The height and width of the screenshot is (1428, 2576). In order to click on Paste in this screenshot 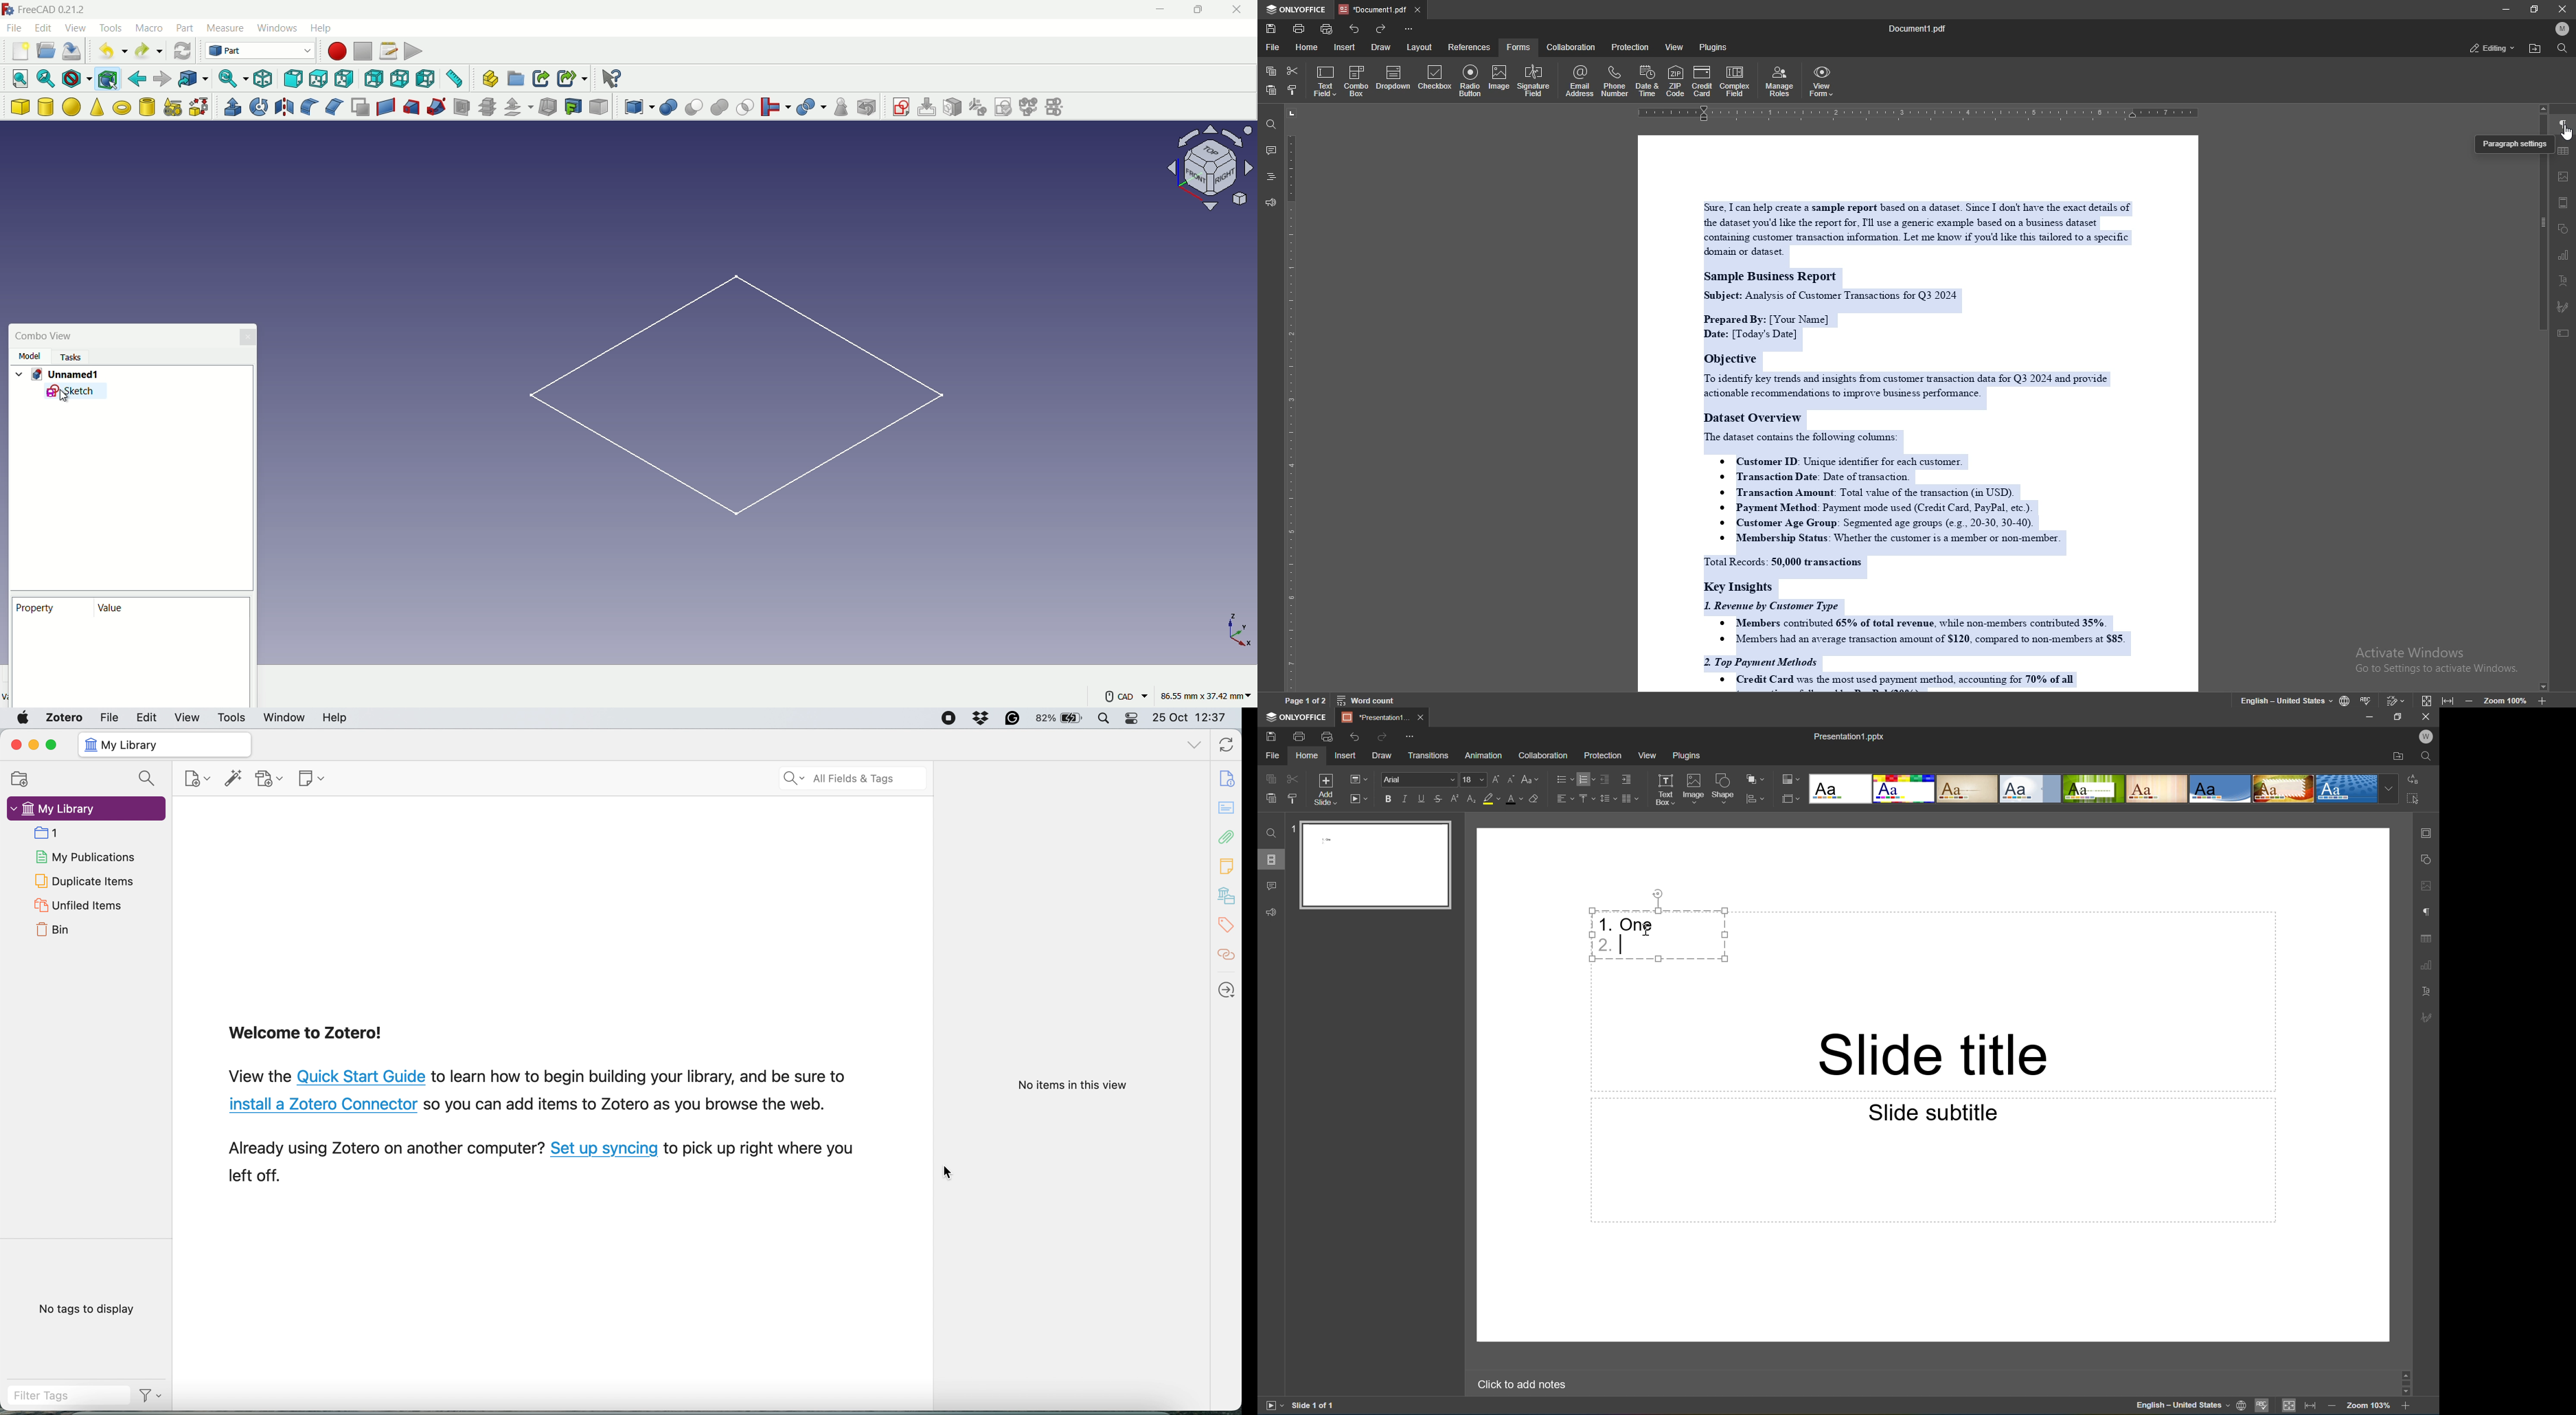, I will do `click(1271, 798)`.